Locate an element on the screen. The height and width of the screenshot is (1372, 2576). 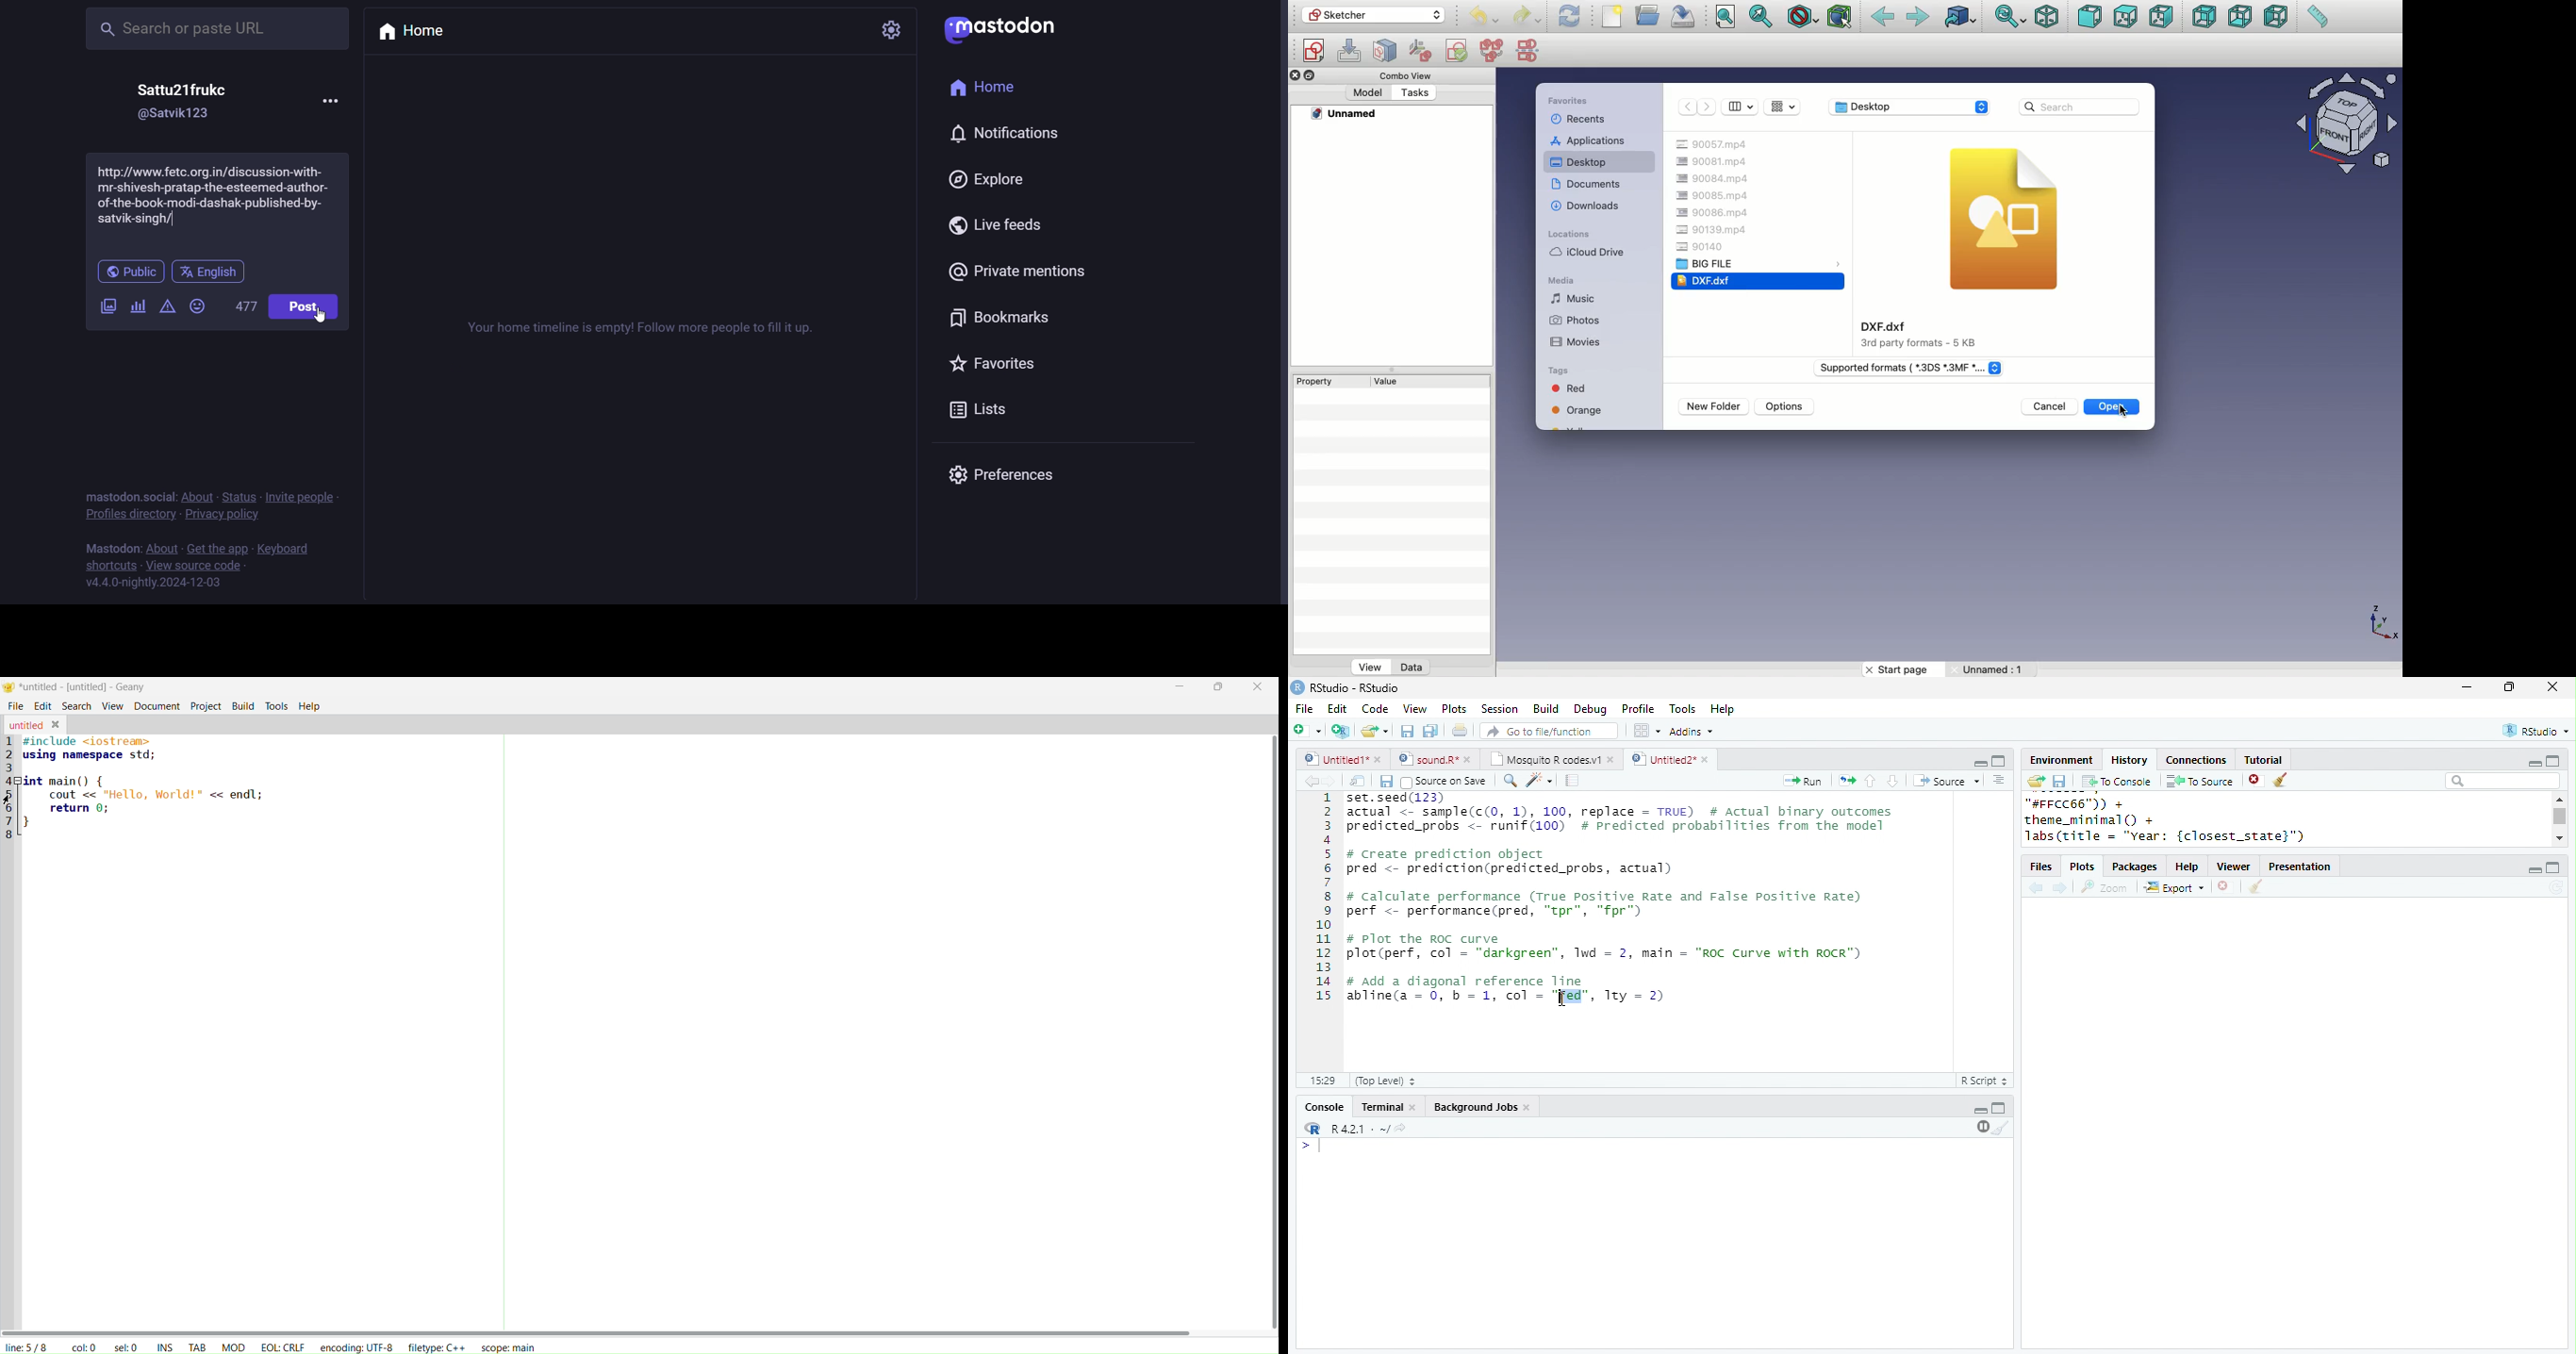
Tutorial is located at coordinates (2262, 759).